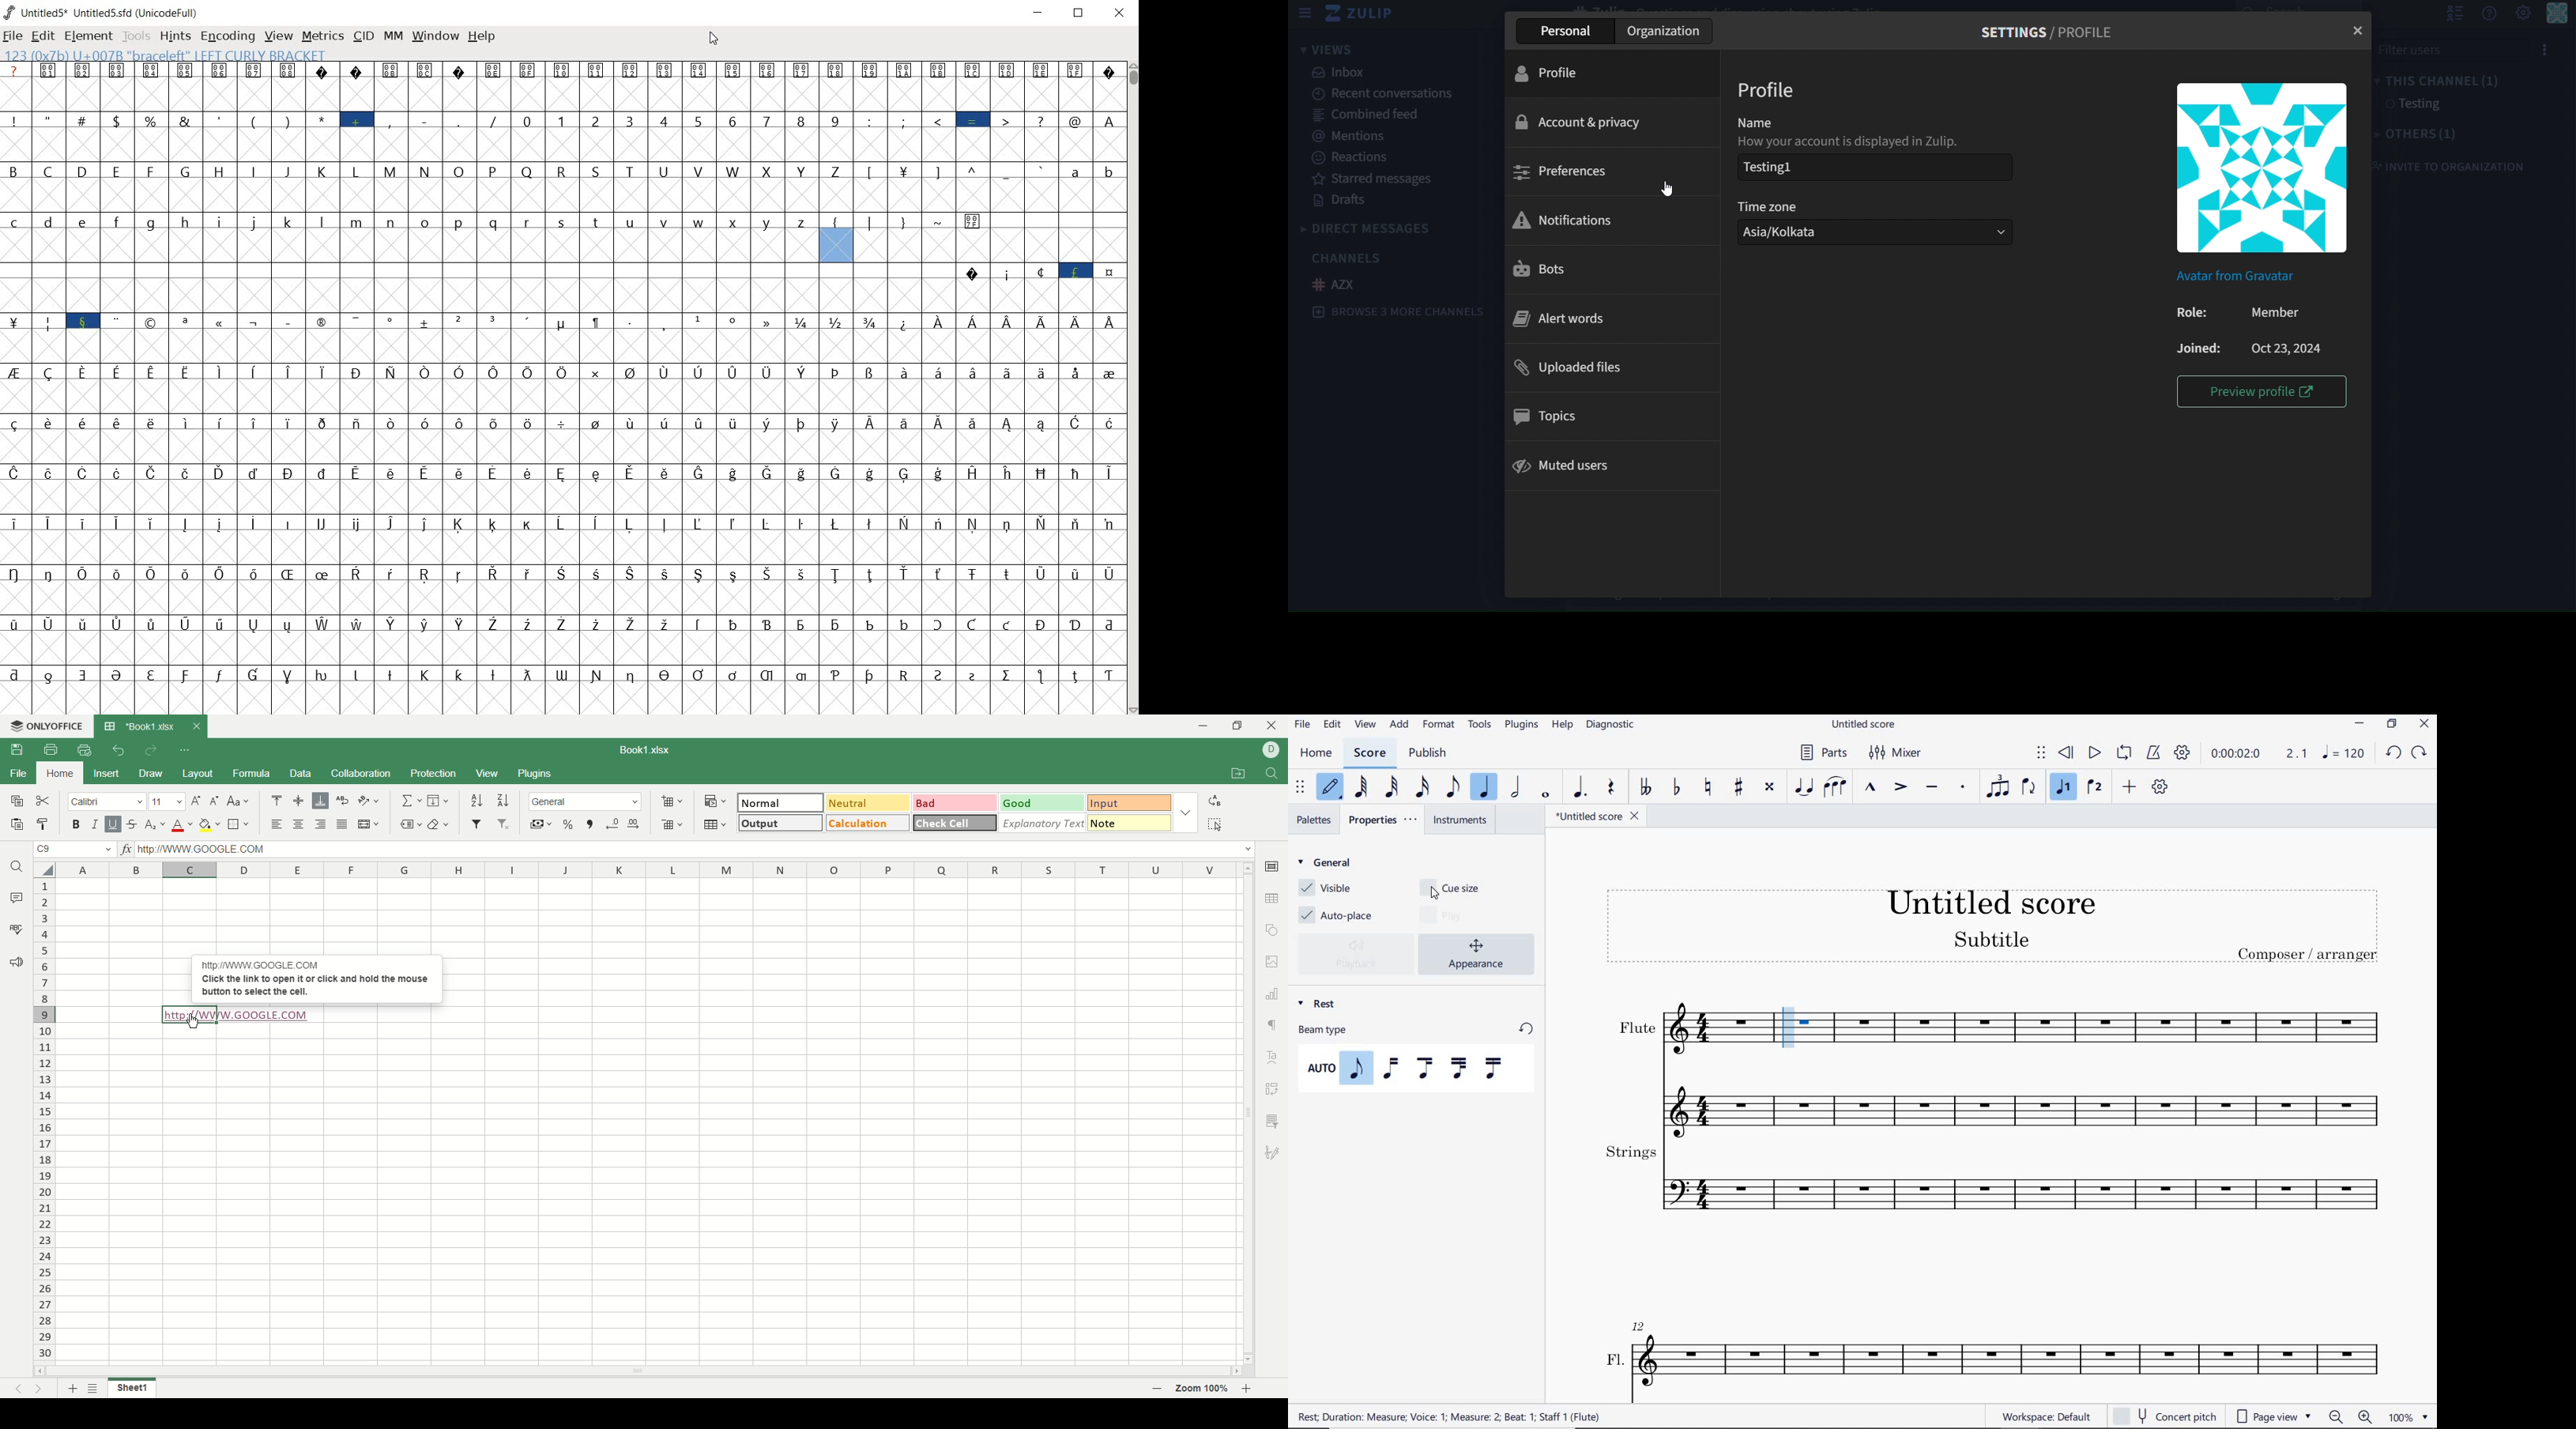  What do you see at coordinates (319, 824) in the screenshot?
I see `align right` at bounding box center [319, 824].